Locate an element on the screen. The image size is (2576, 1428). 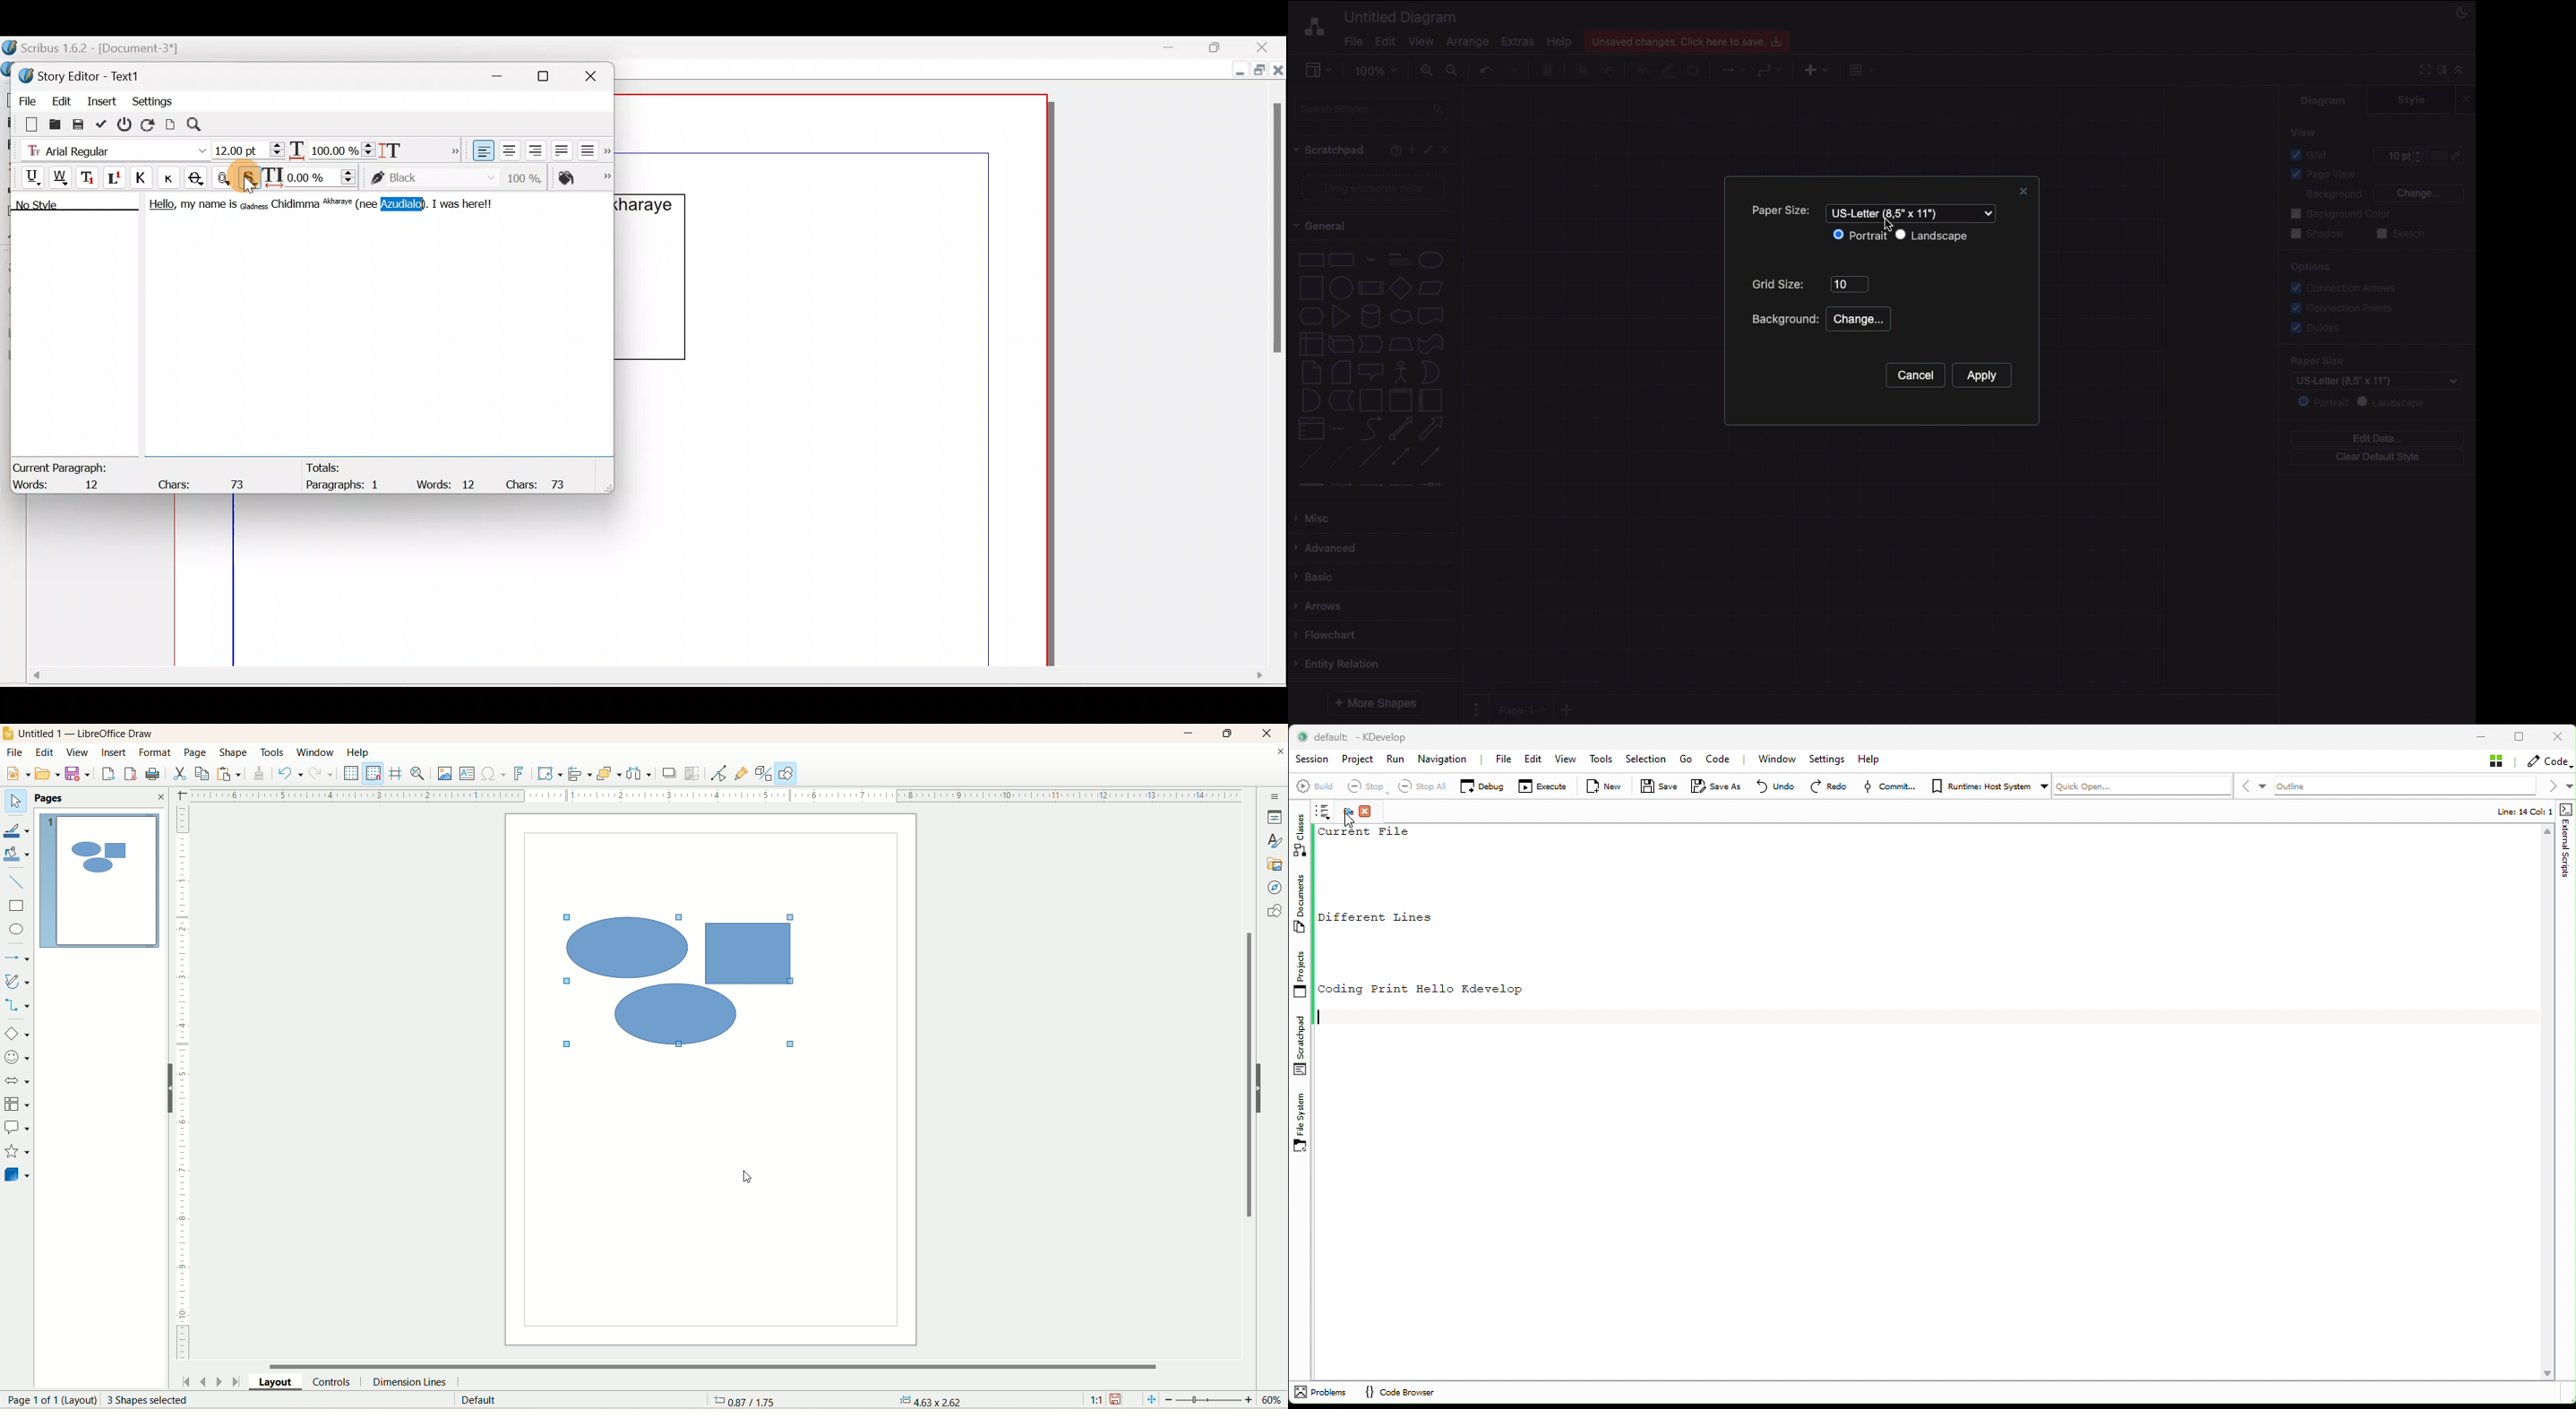
Scroll bar is located at coordinates (645, 680).